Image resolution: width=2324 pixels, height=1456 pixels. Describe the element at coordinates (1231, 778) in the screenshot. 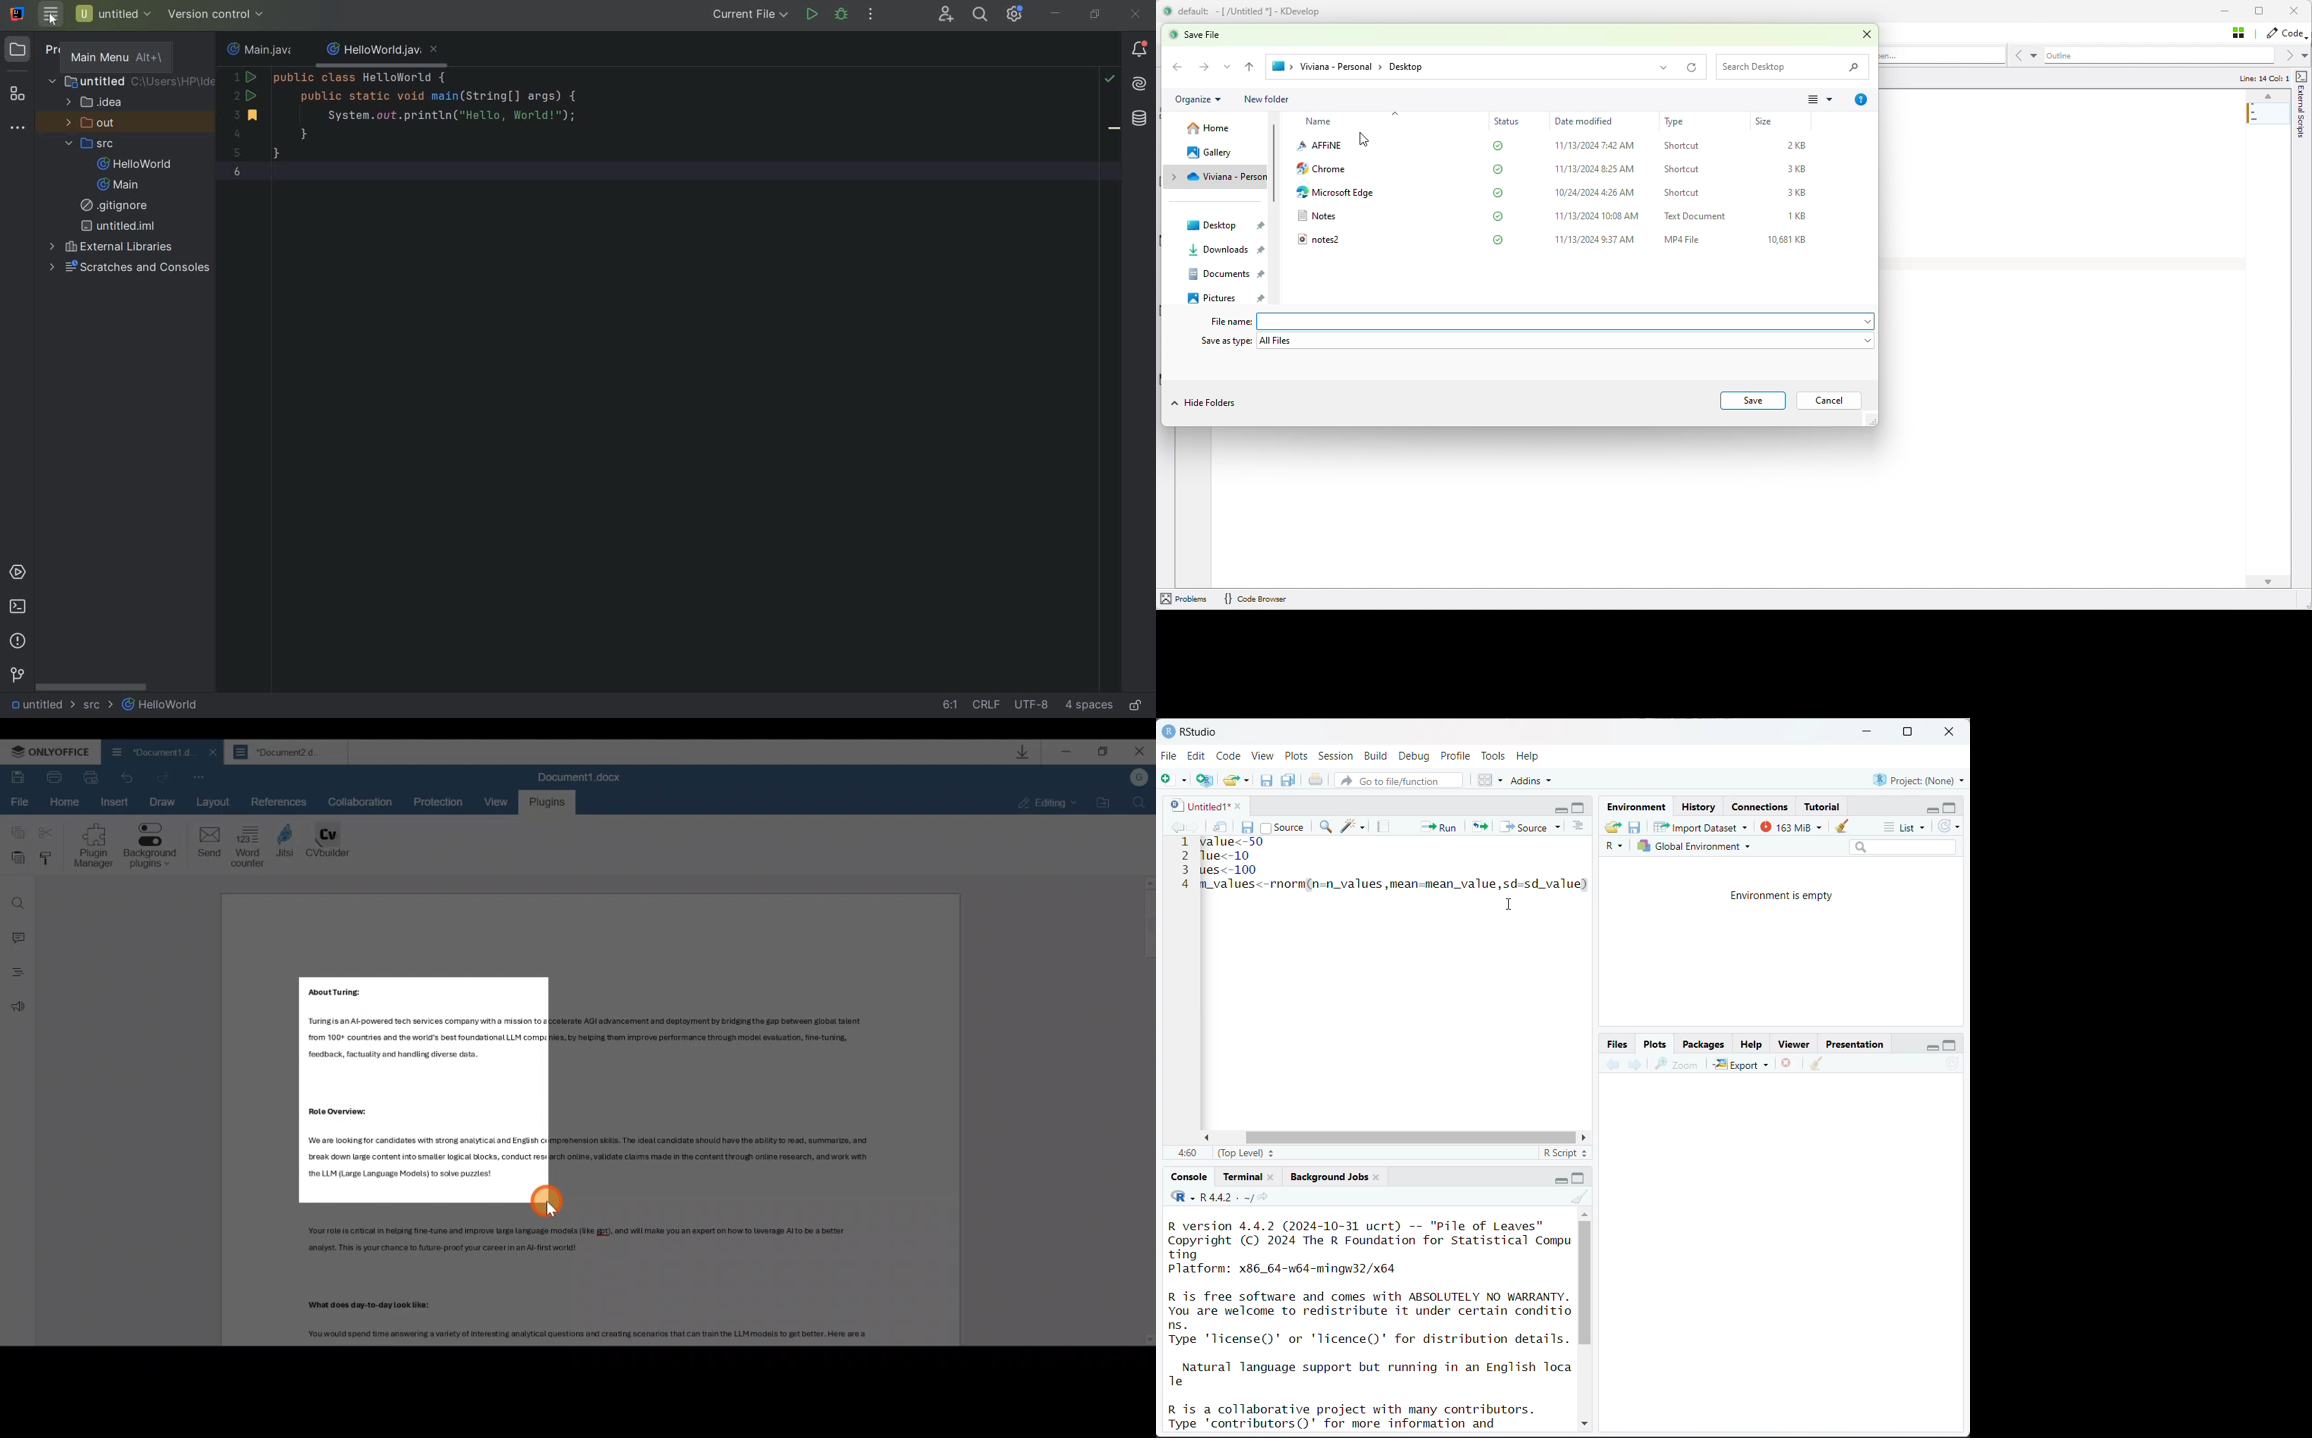

I see `open an existing file` at that location.